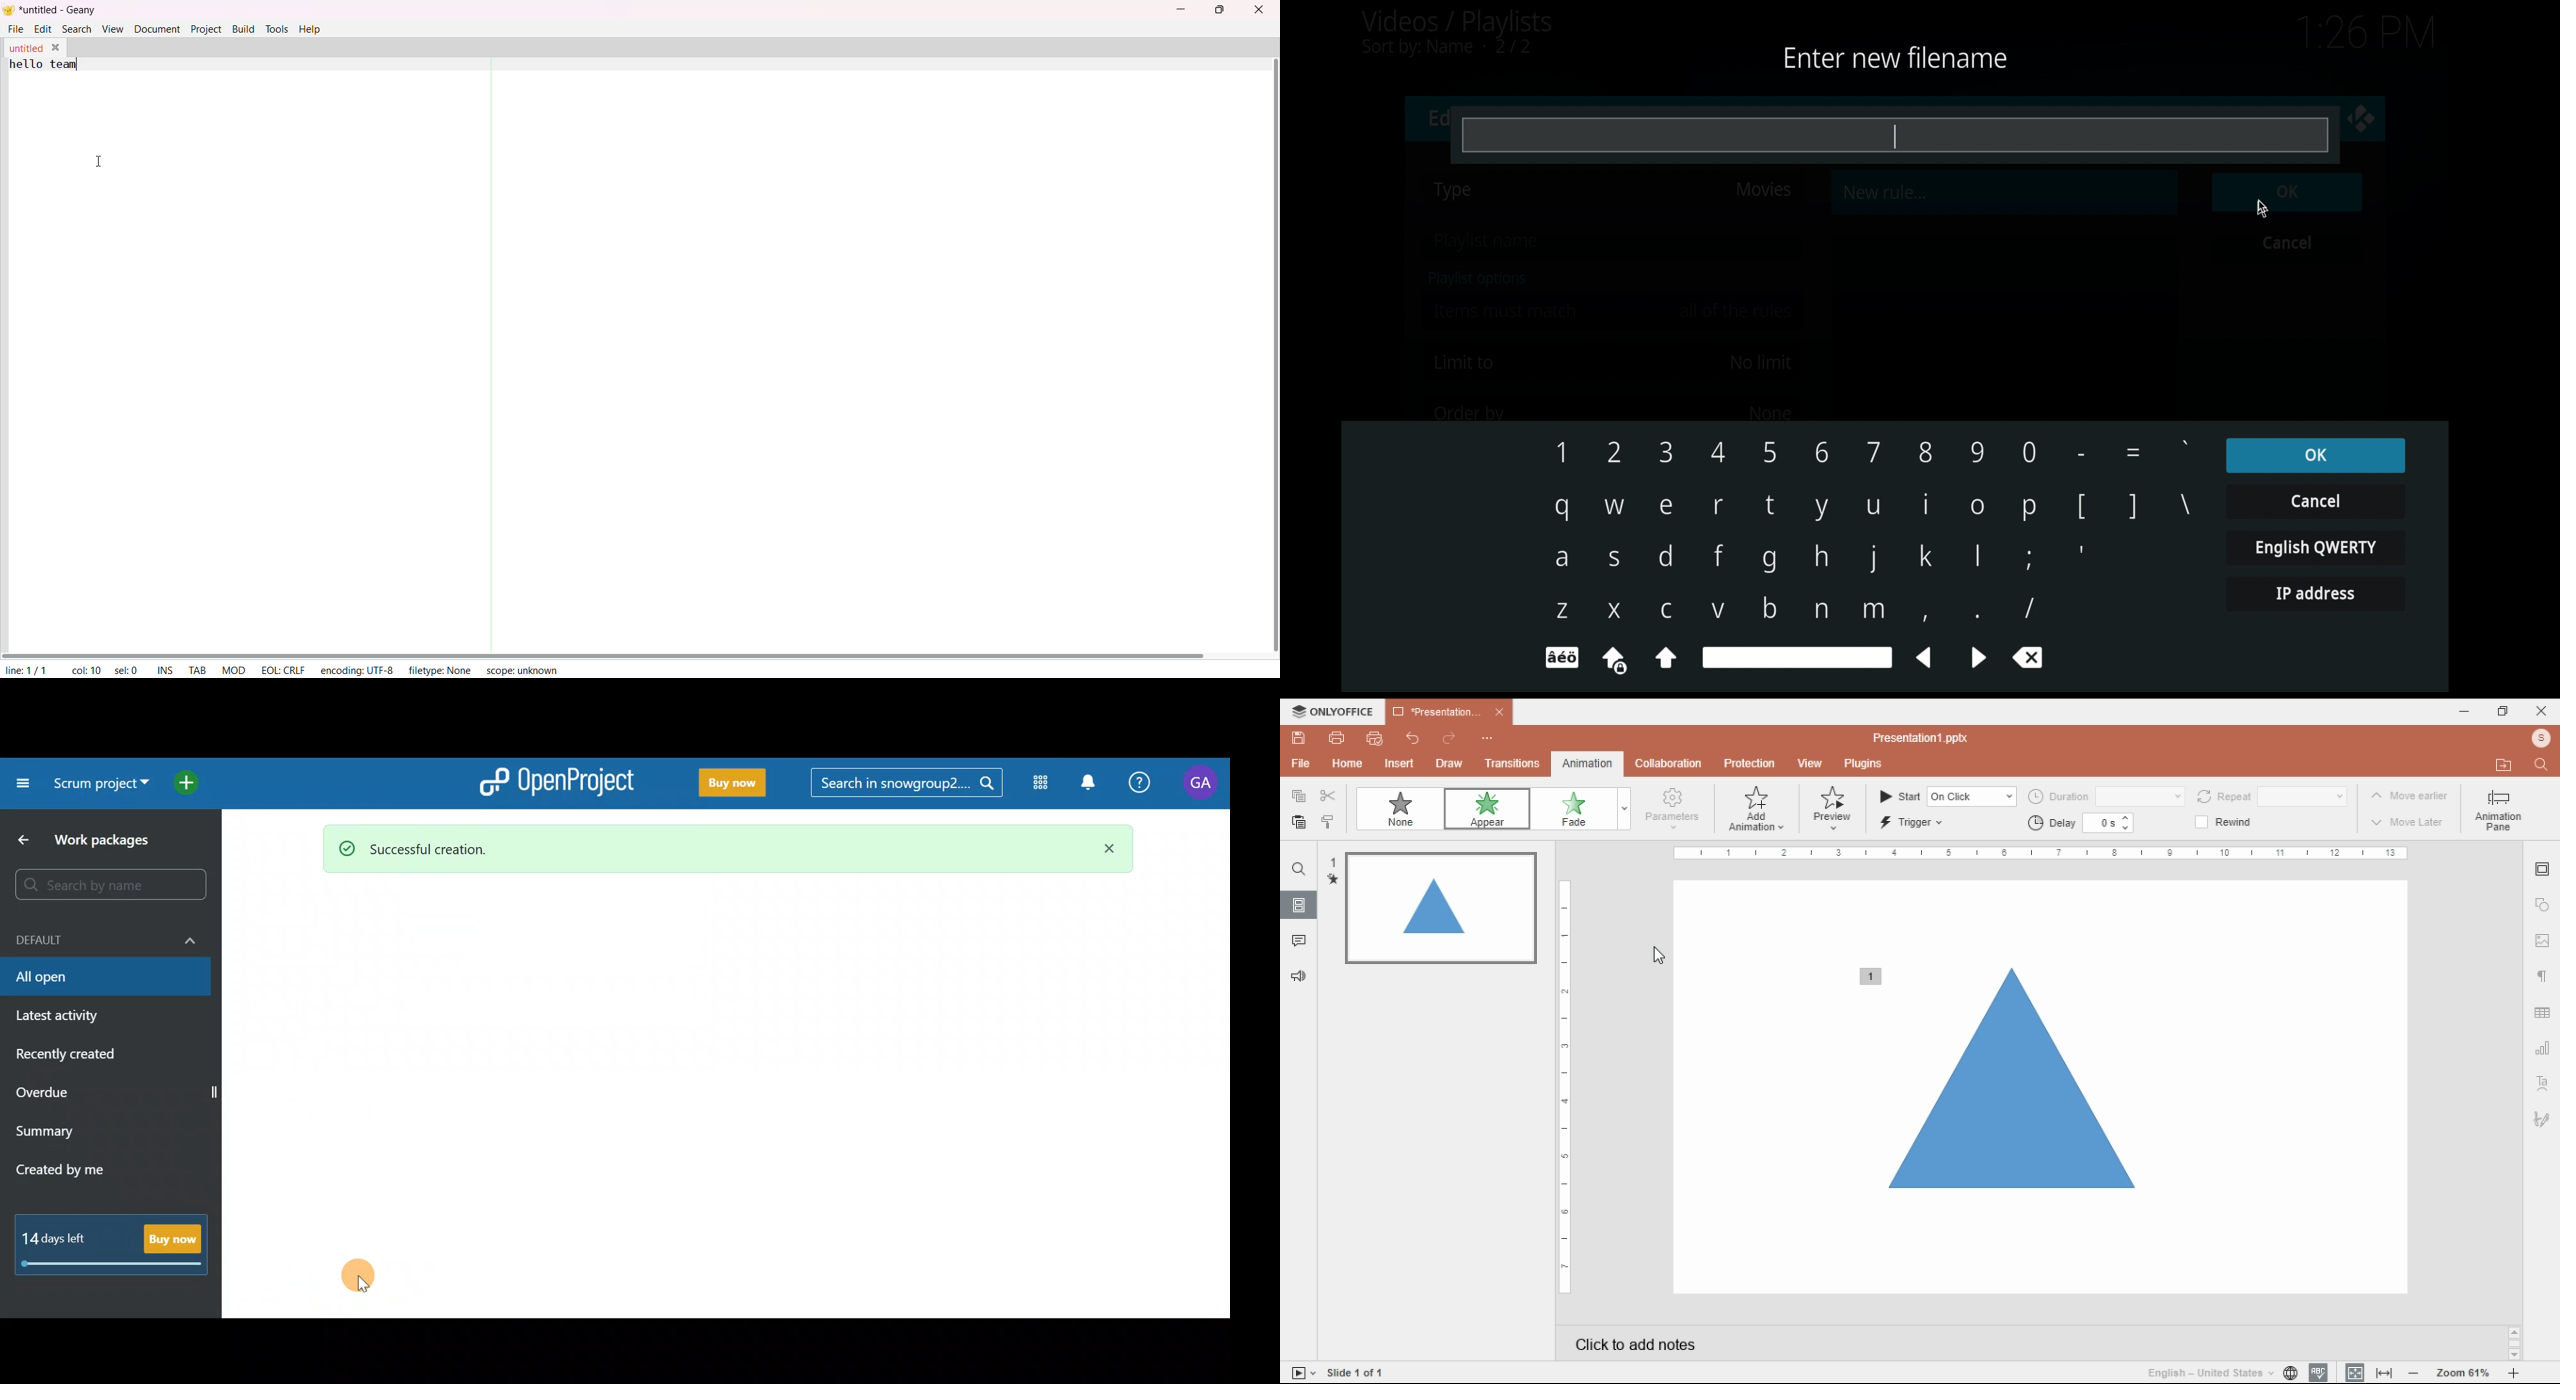 The image size is (2576, 1400). Describe the element at coordinates (1328, 795) in the screenshot. I see `cut` at that location.